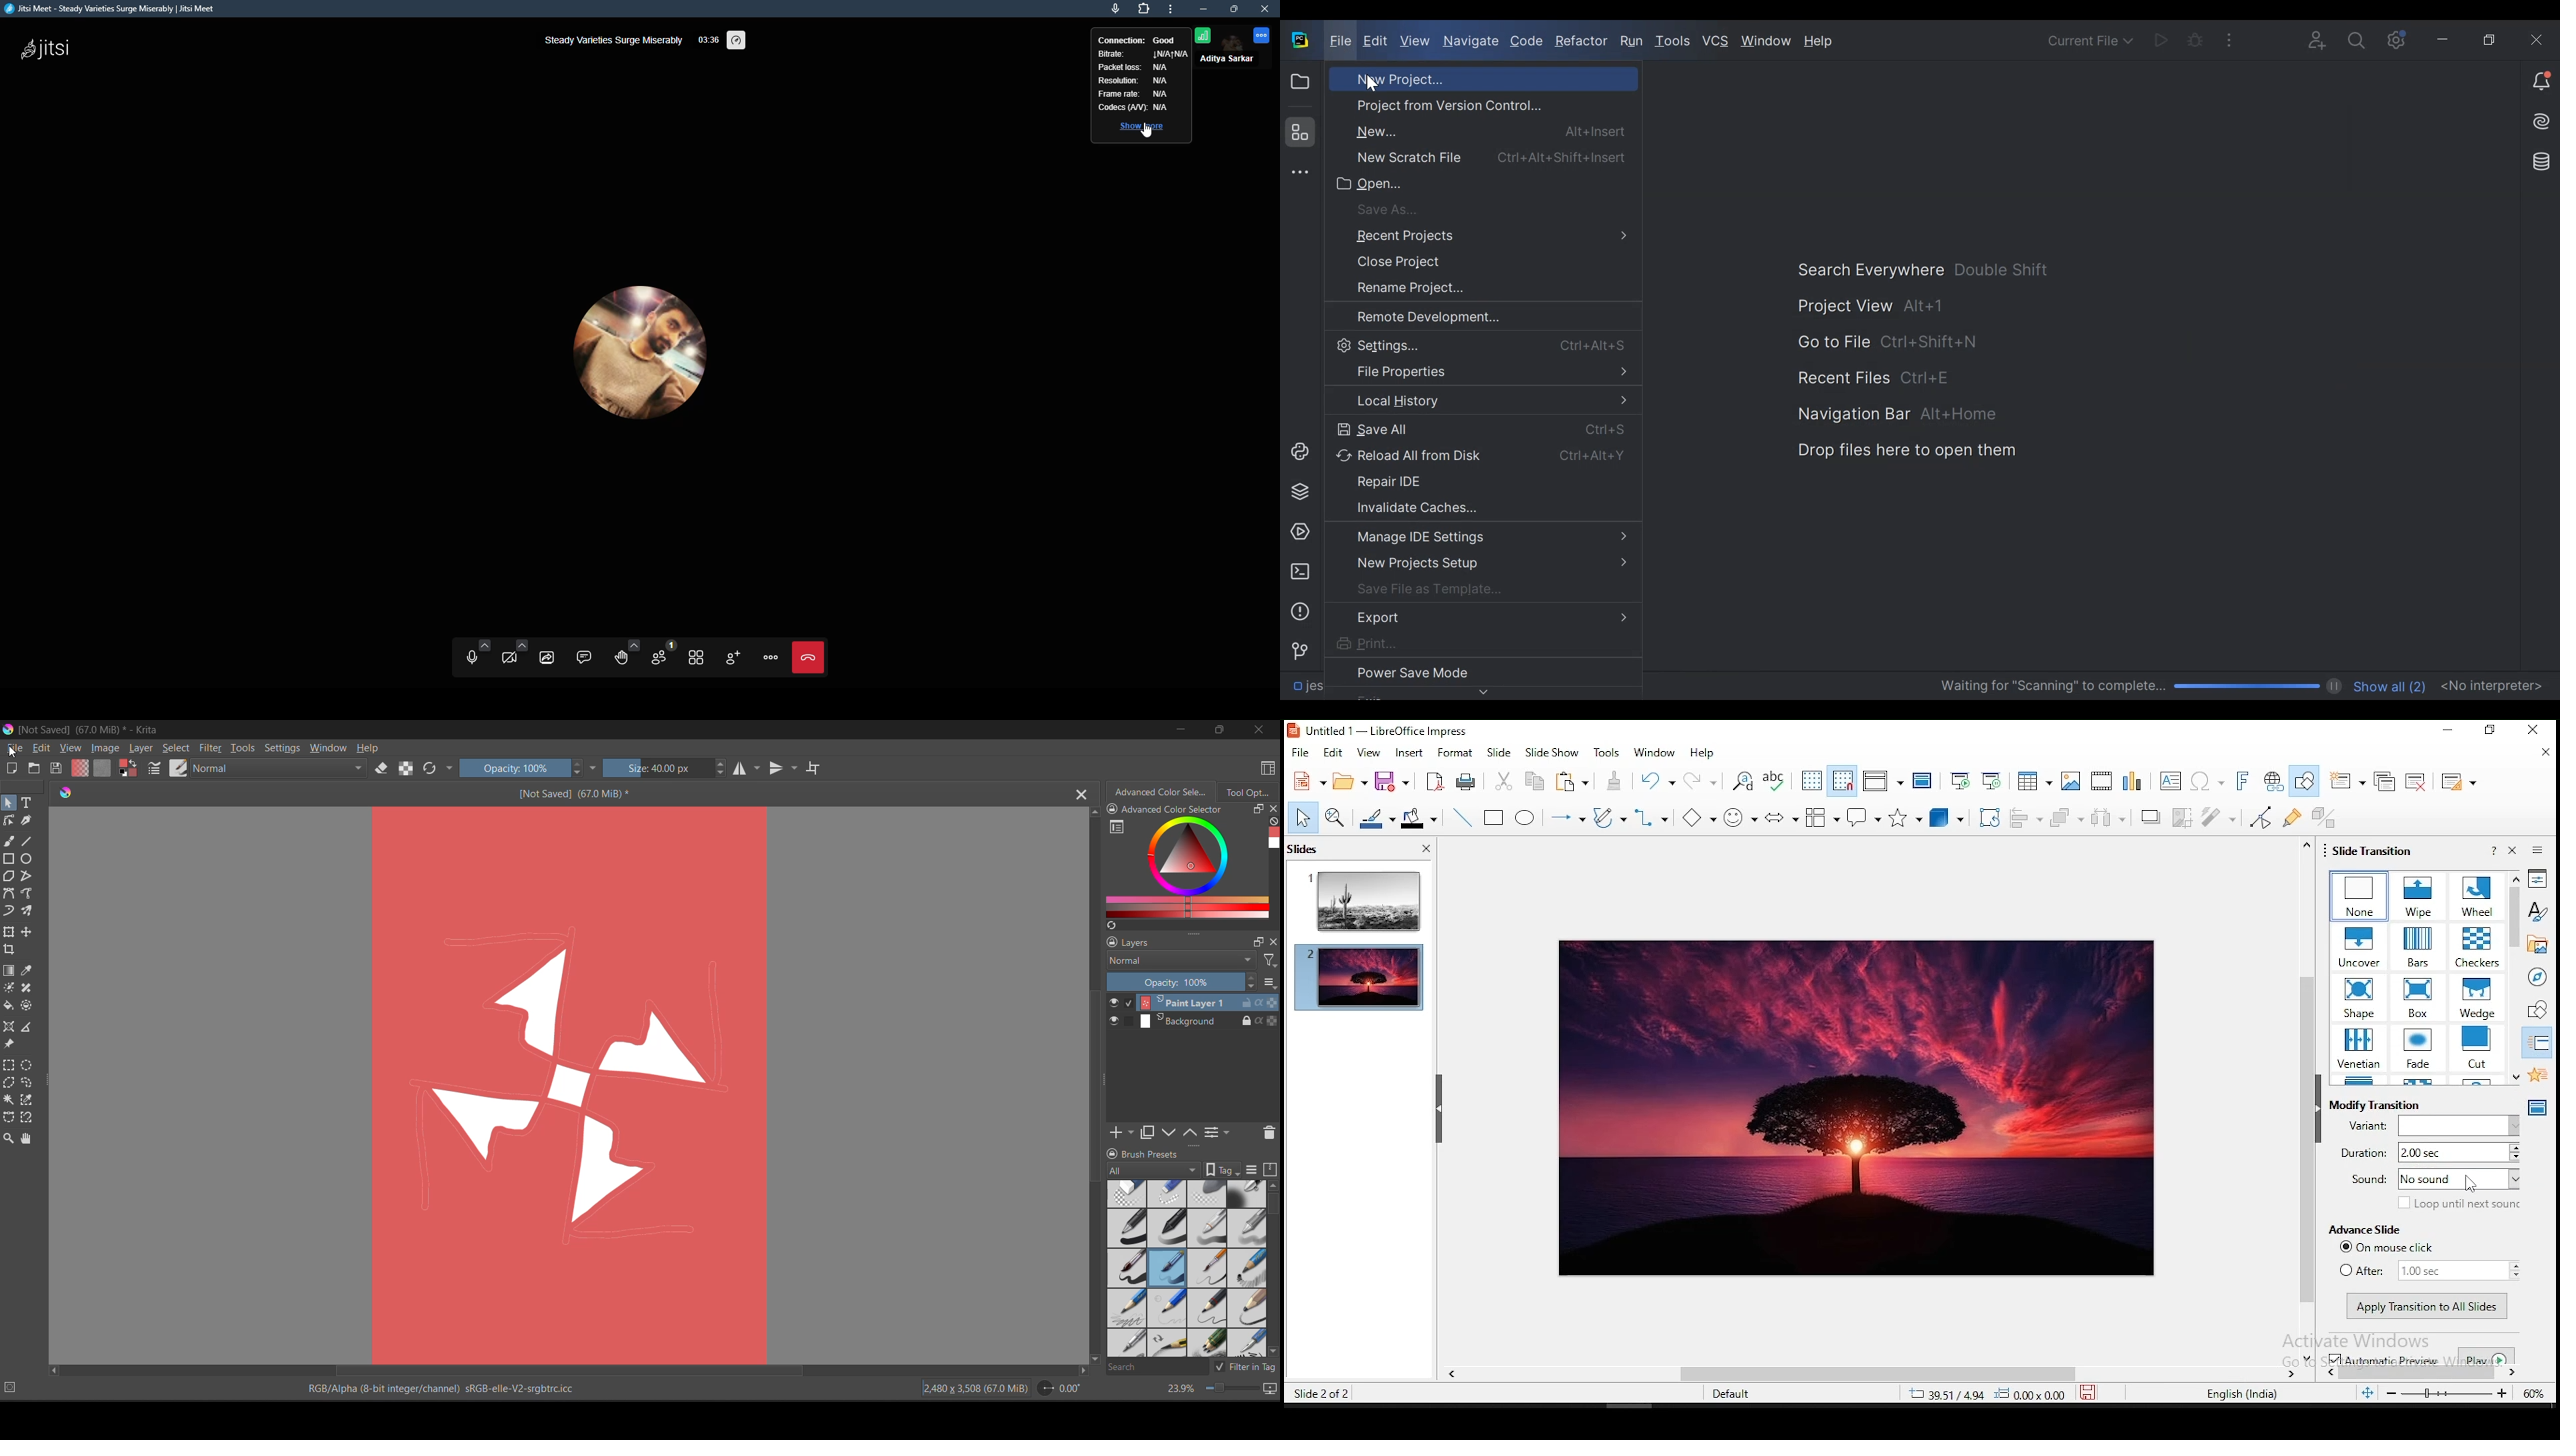  I want to click on arrange, so click(2068, 817).